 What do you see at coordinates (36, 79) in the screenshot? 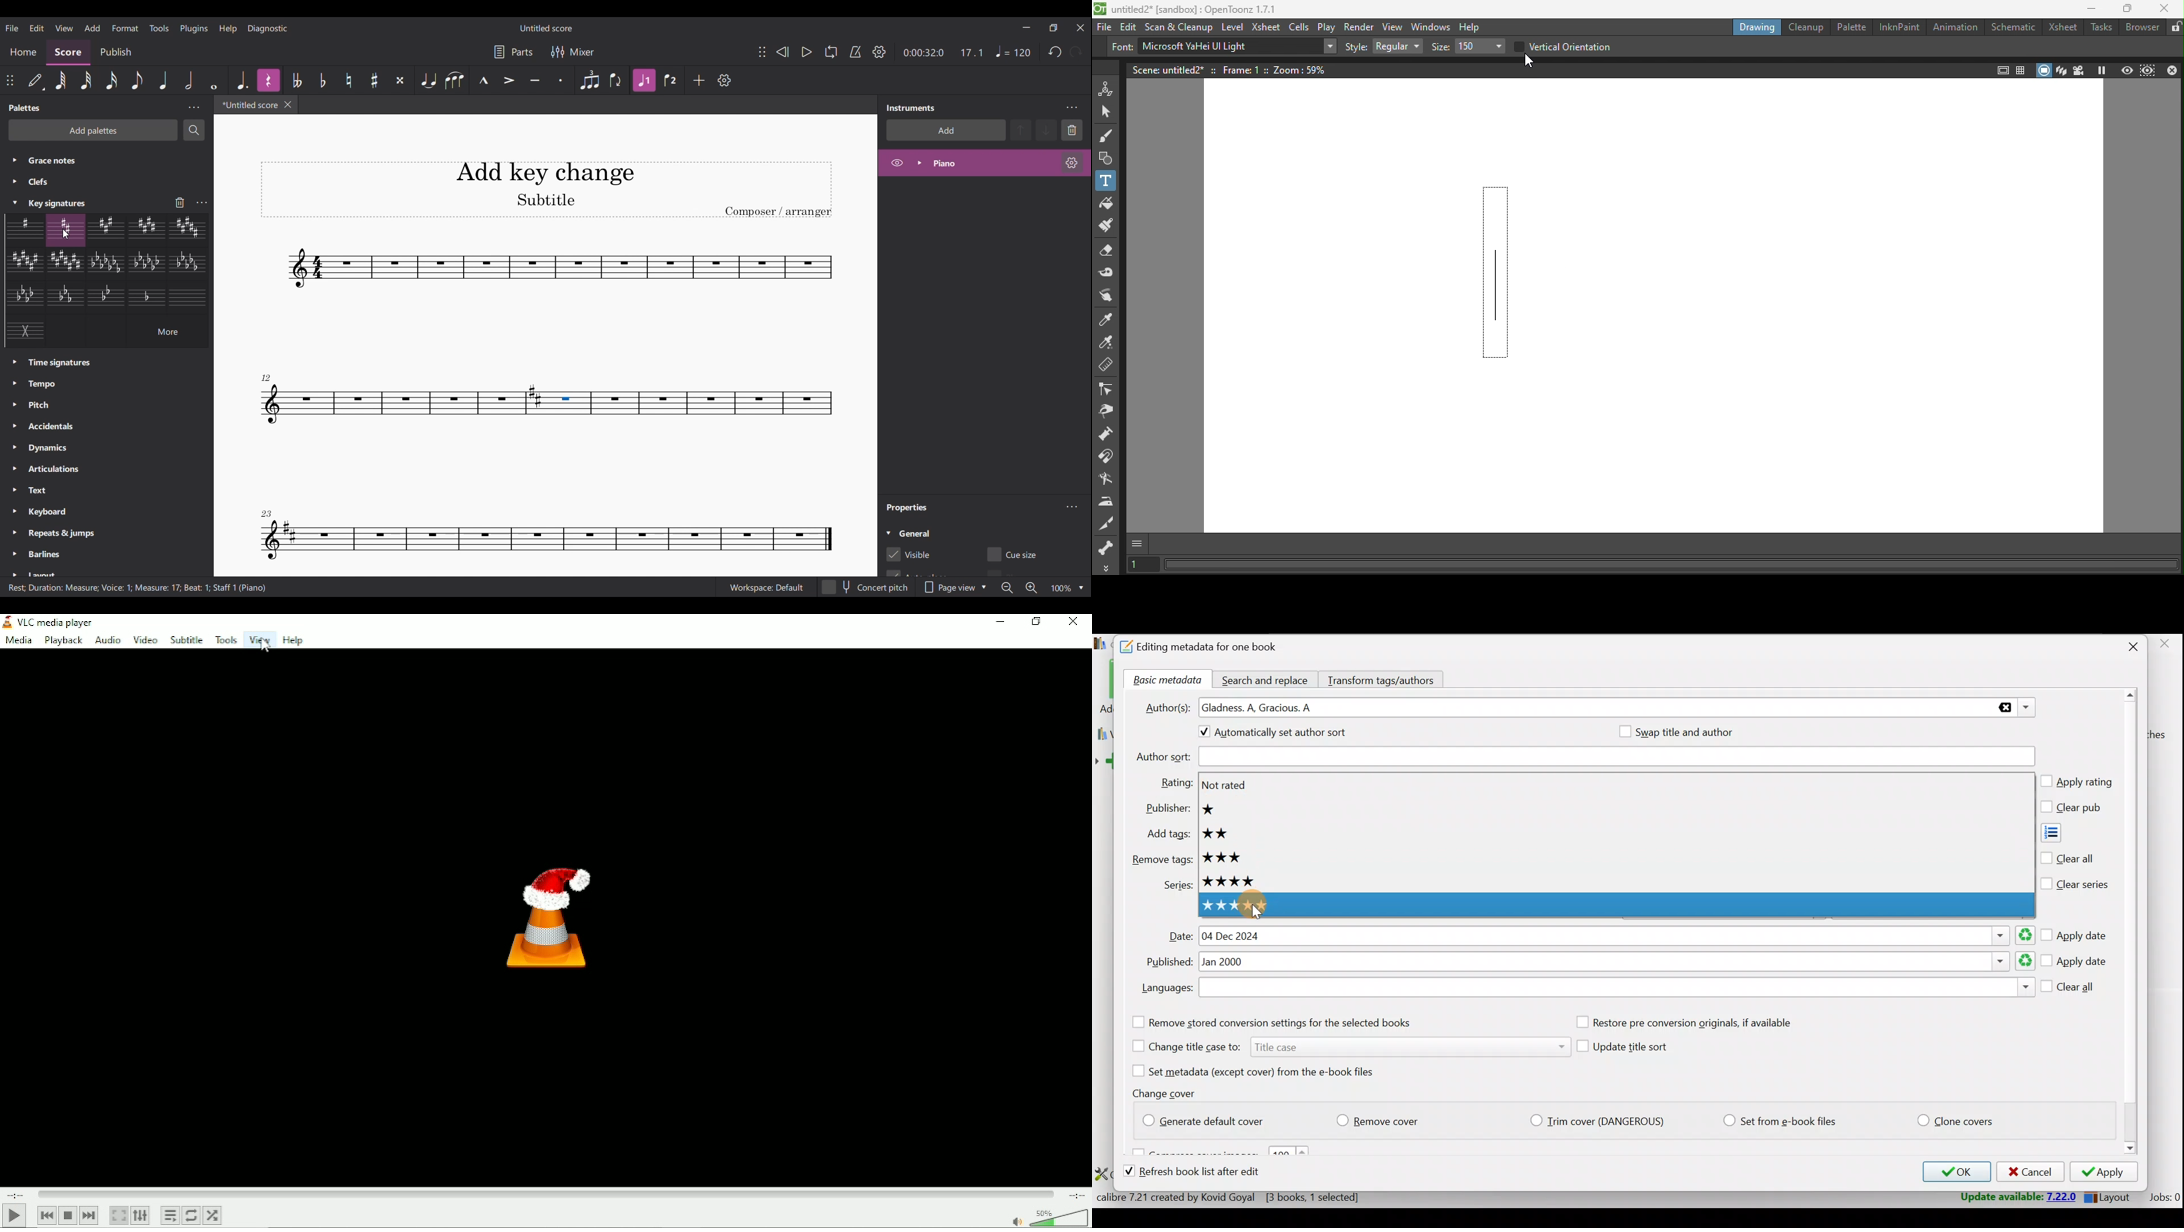
I see `Default` at bounding box center [36, 79].